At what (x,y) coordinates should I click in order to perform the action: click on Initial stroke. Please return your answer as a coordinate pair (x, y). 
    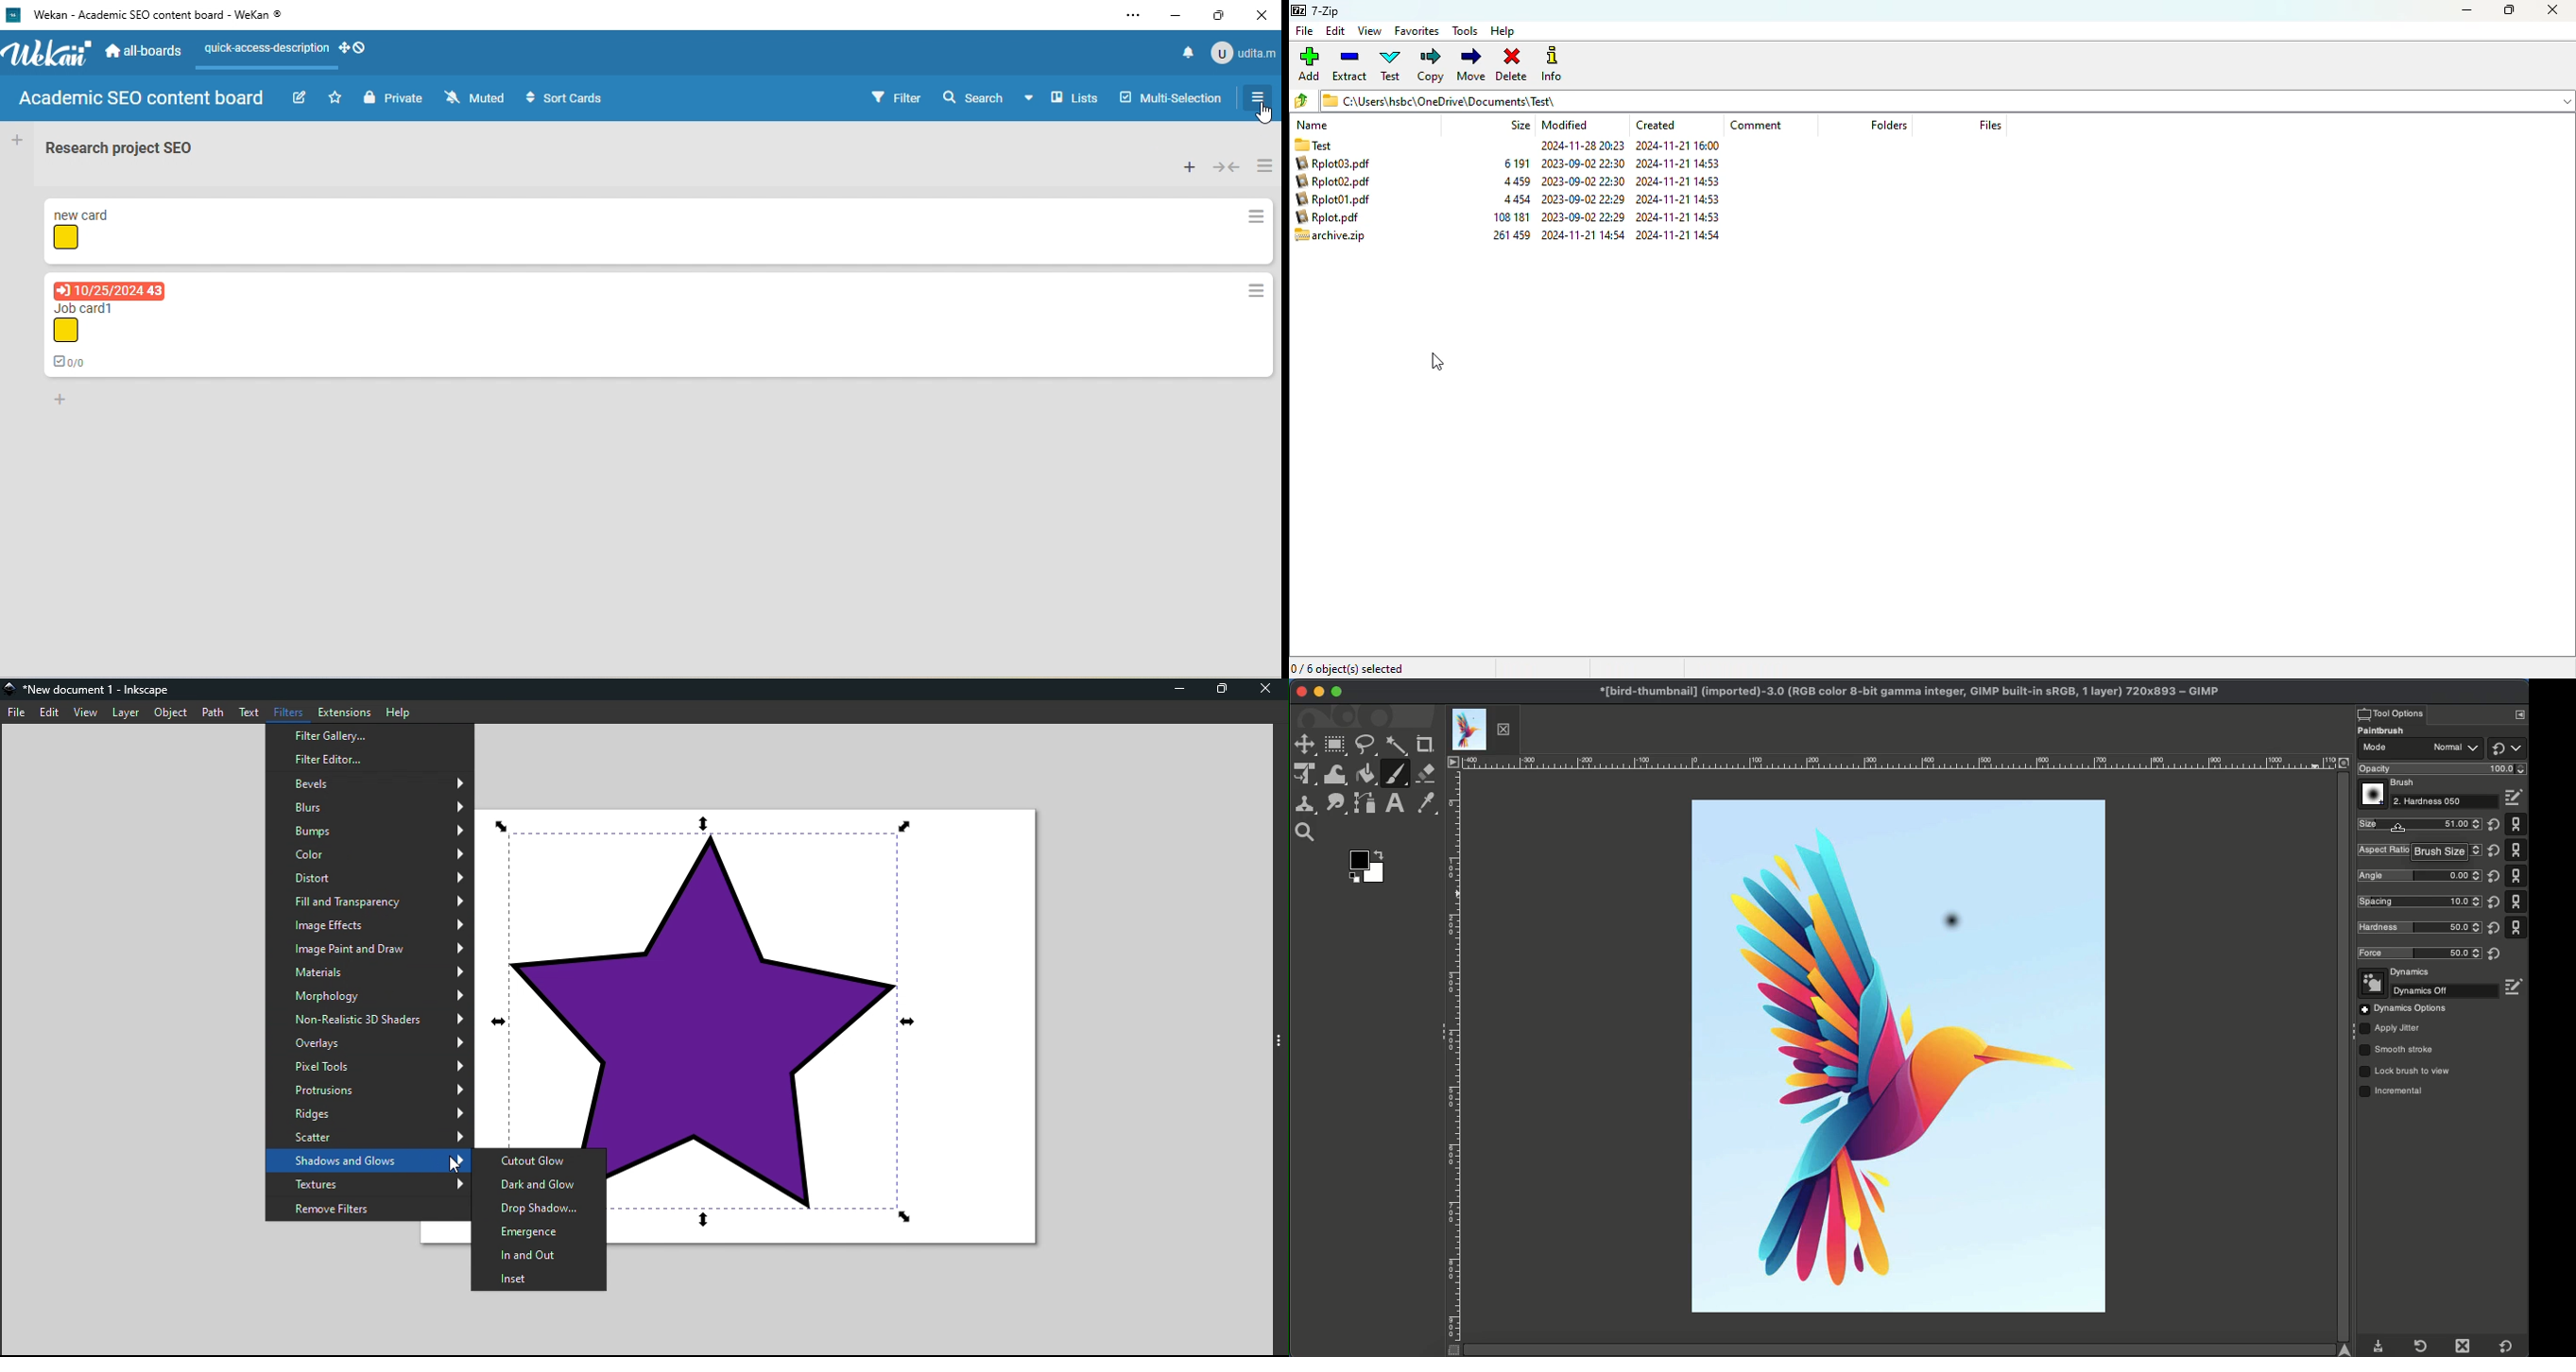
    Looking at the image, I should click on (1950, 926).